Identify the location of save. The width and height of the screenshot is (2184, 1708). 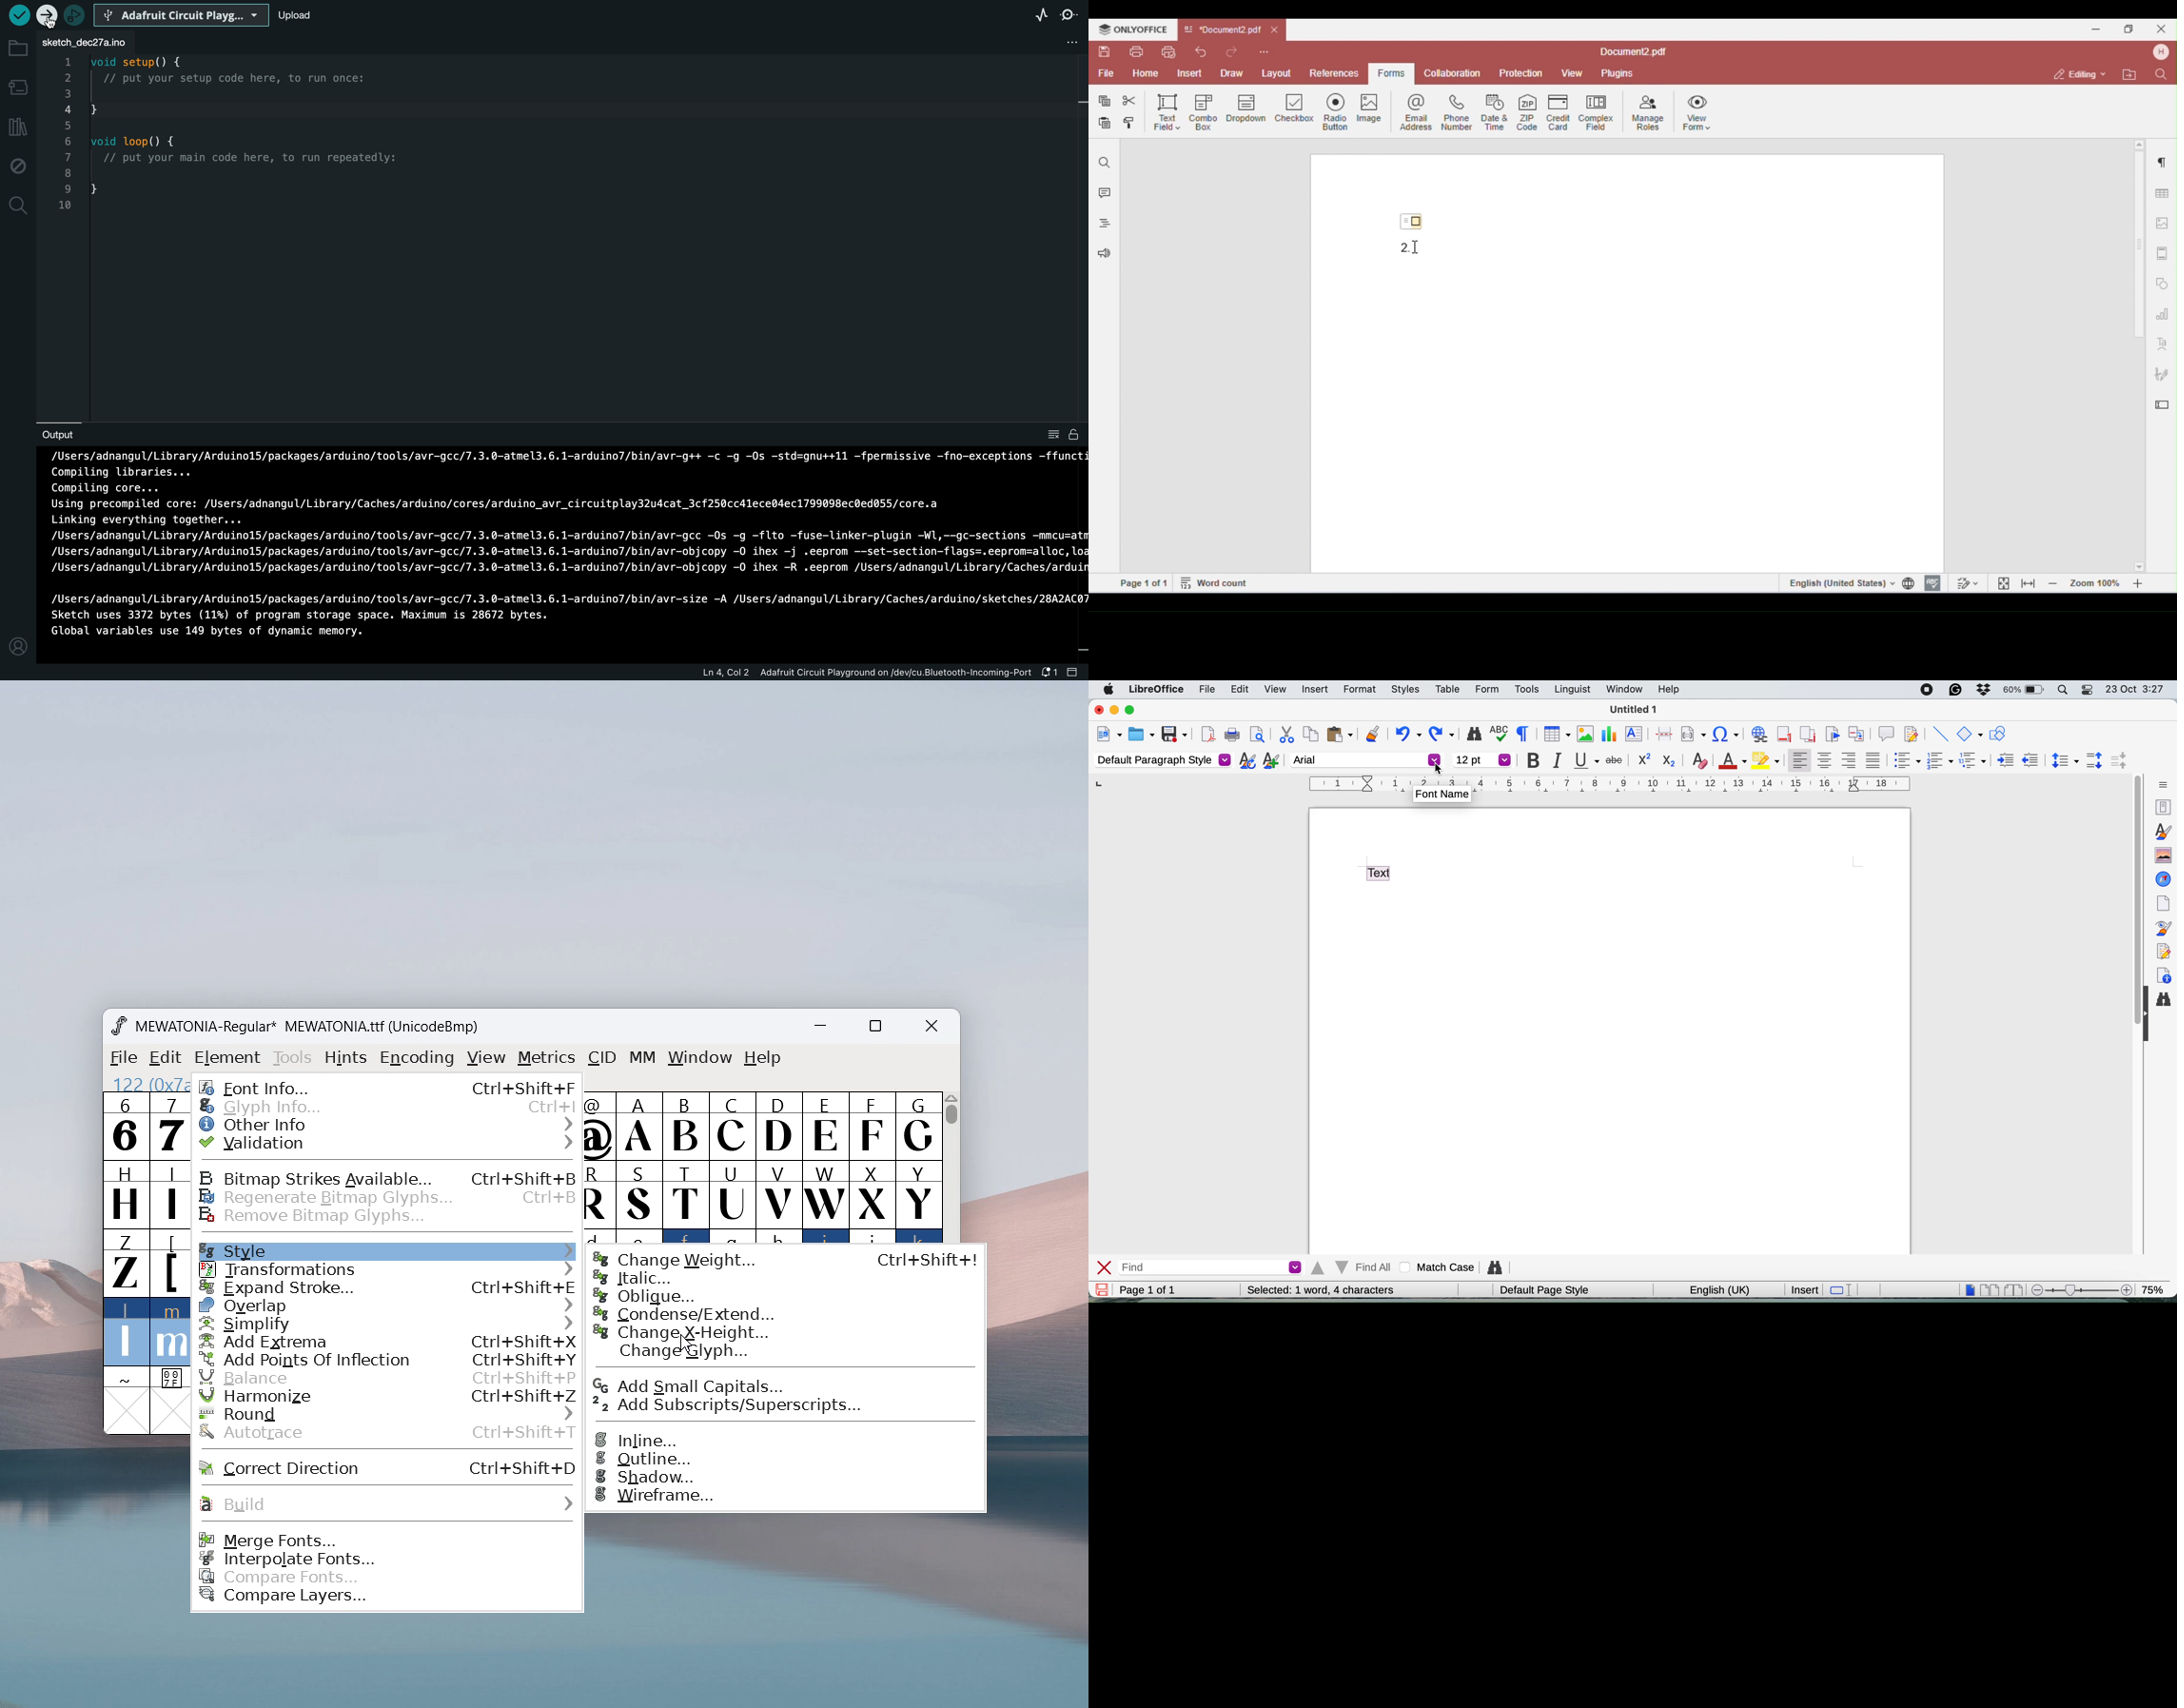
(1102, 1290).